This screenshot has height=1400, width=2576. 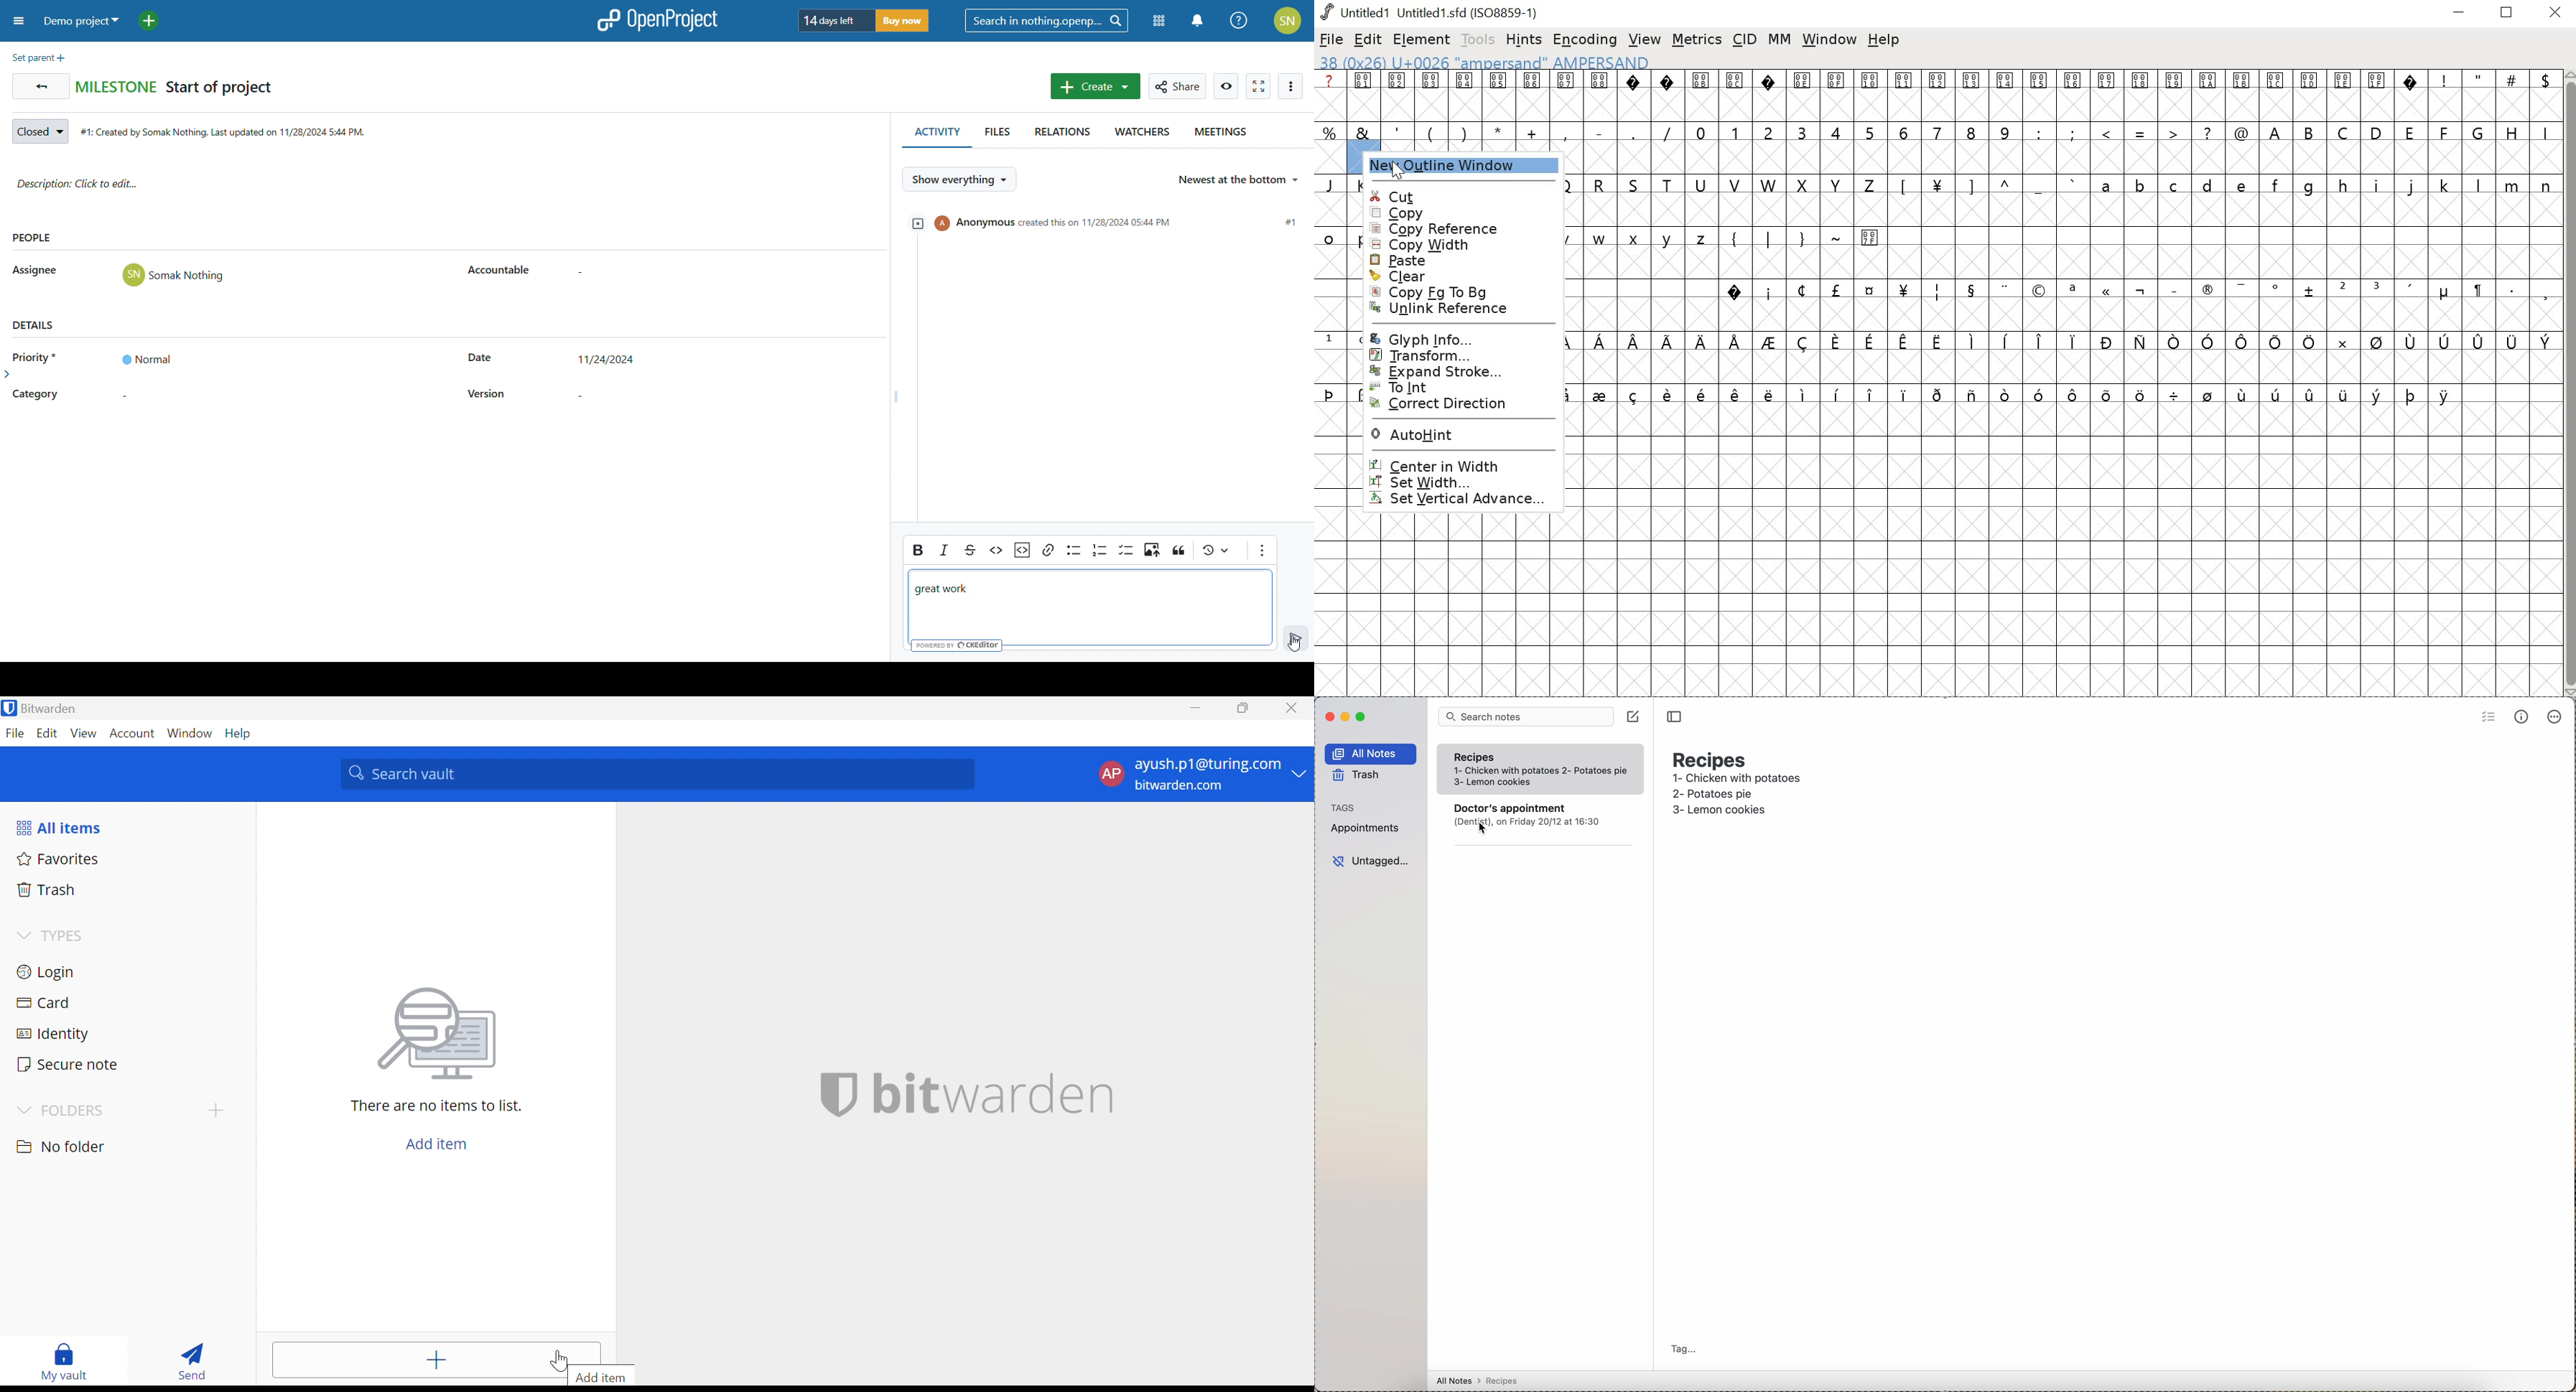 What do you see at coordinates (1567, 95) in the screenshot?
I see `0007` at bounding box center [1567, 95].